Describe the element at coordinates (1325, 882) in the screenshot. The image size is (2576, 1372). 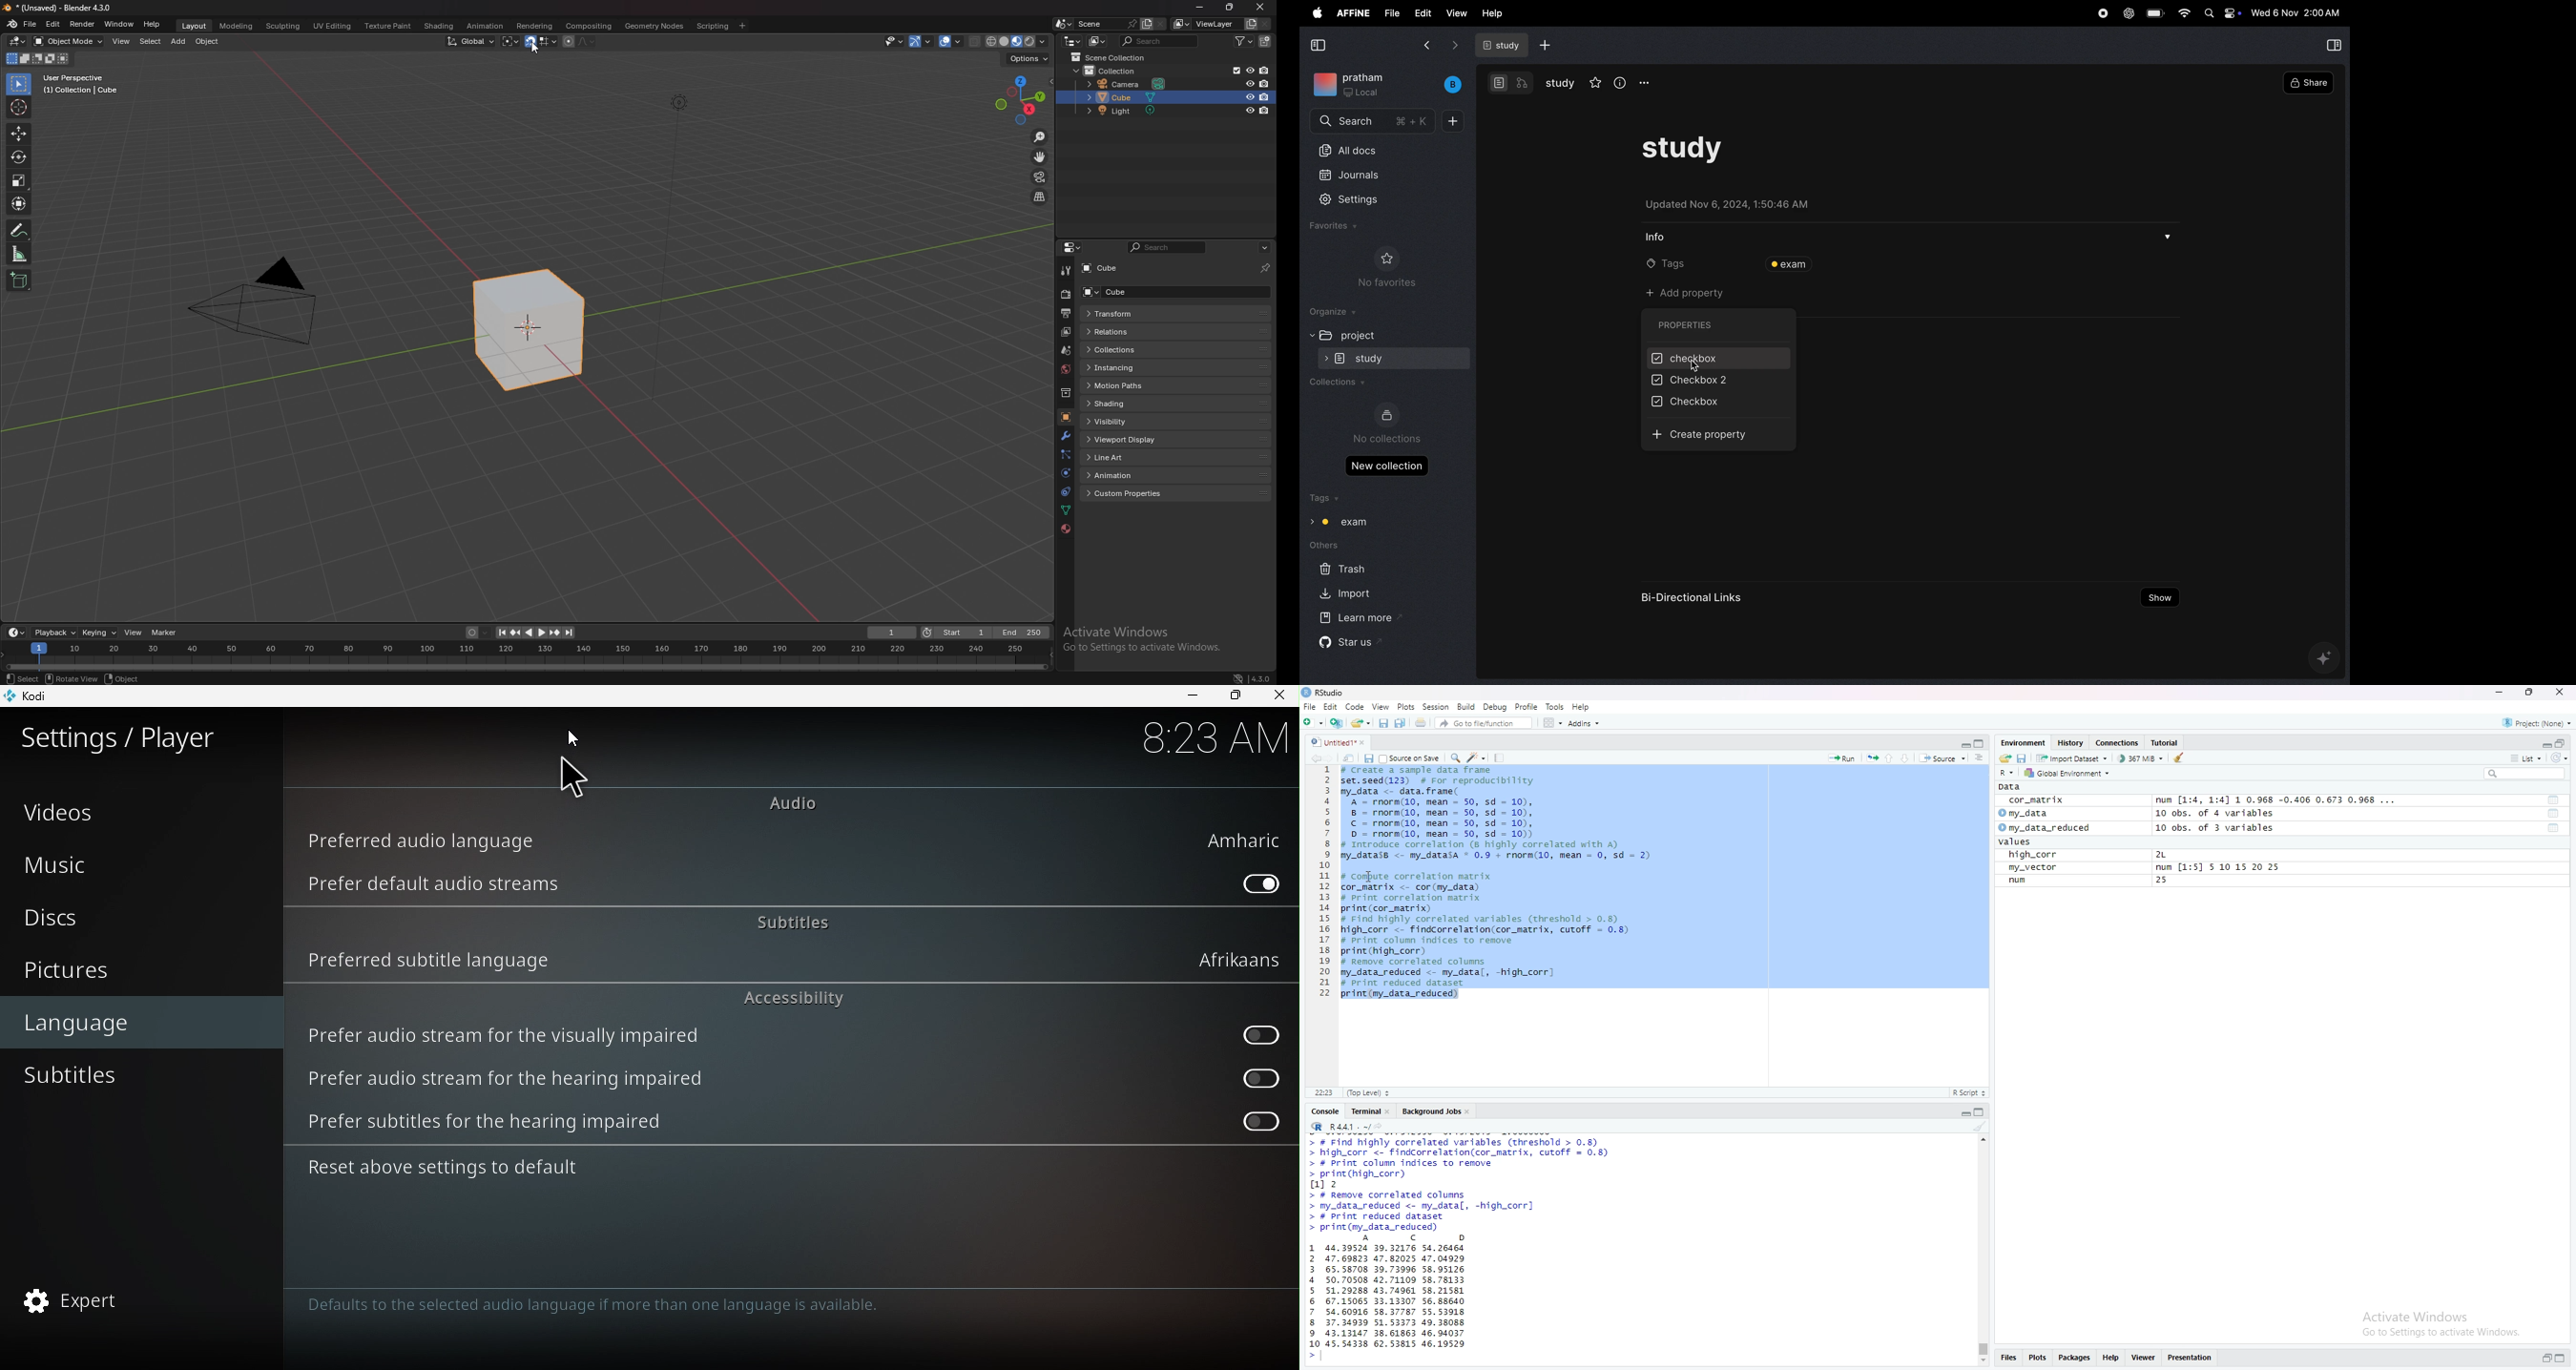
I see `1 2 3 4 5 6 7 8 9 10 11 12 13 14 15 16 17 18 19 20 21 22` at that location.